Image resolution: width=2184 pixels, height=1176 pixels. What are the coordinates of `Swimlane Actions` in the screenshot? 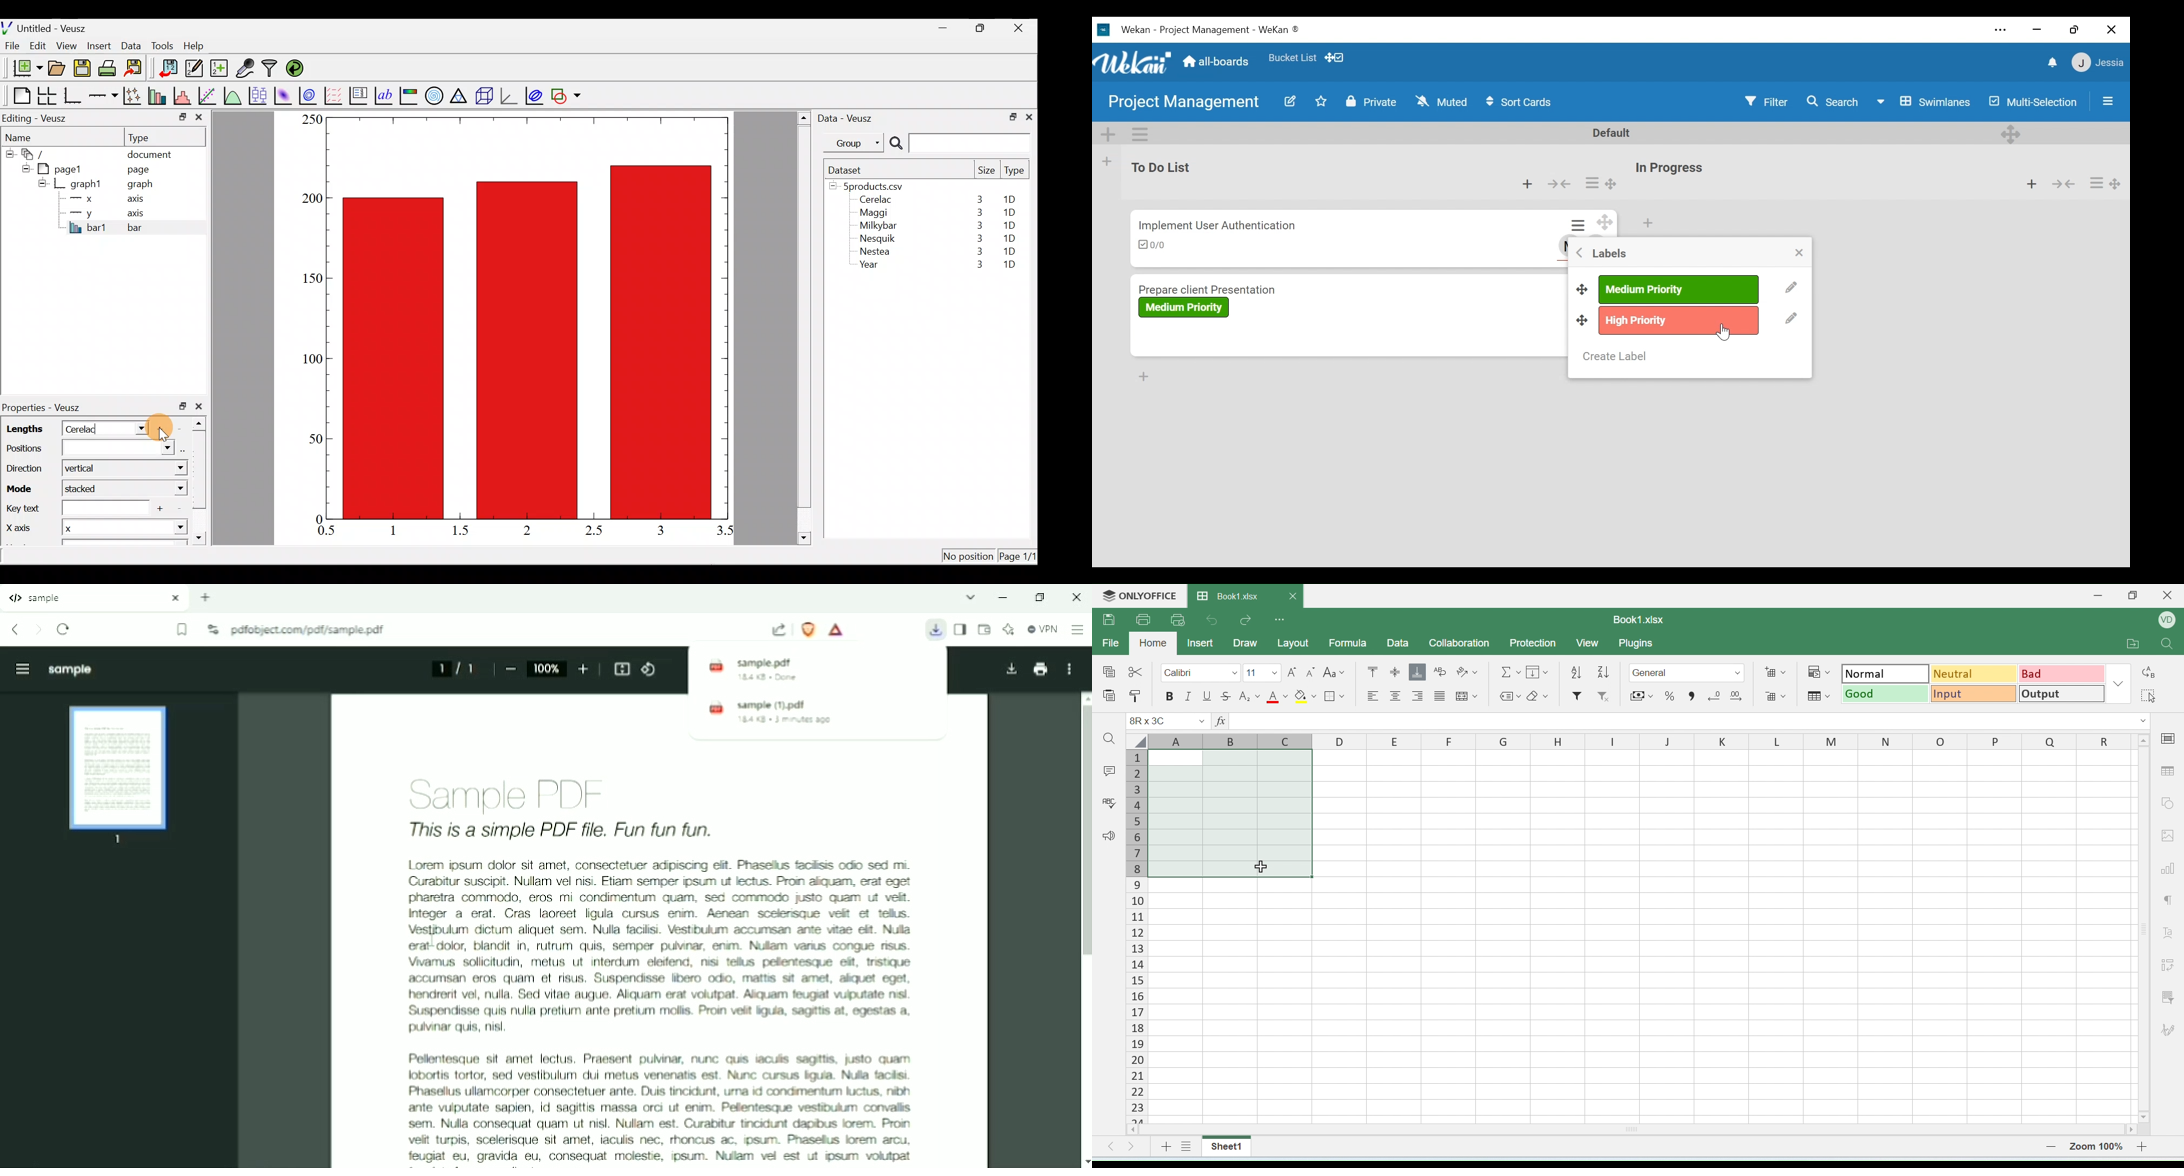 It's located at (1142, 134).